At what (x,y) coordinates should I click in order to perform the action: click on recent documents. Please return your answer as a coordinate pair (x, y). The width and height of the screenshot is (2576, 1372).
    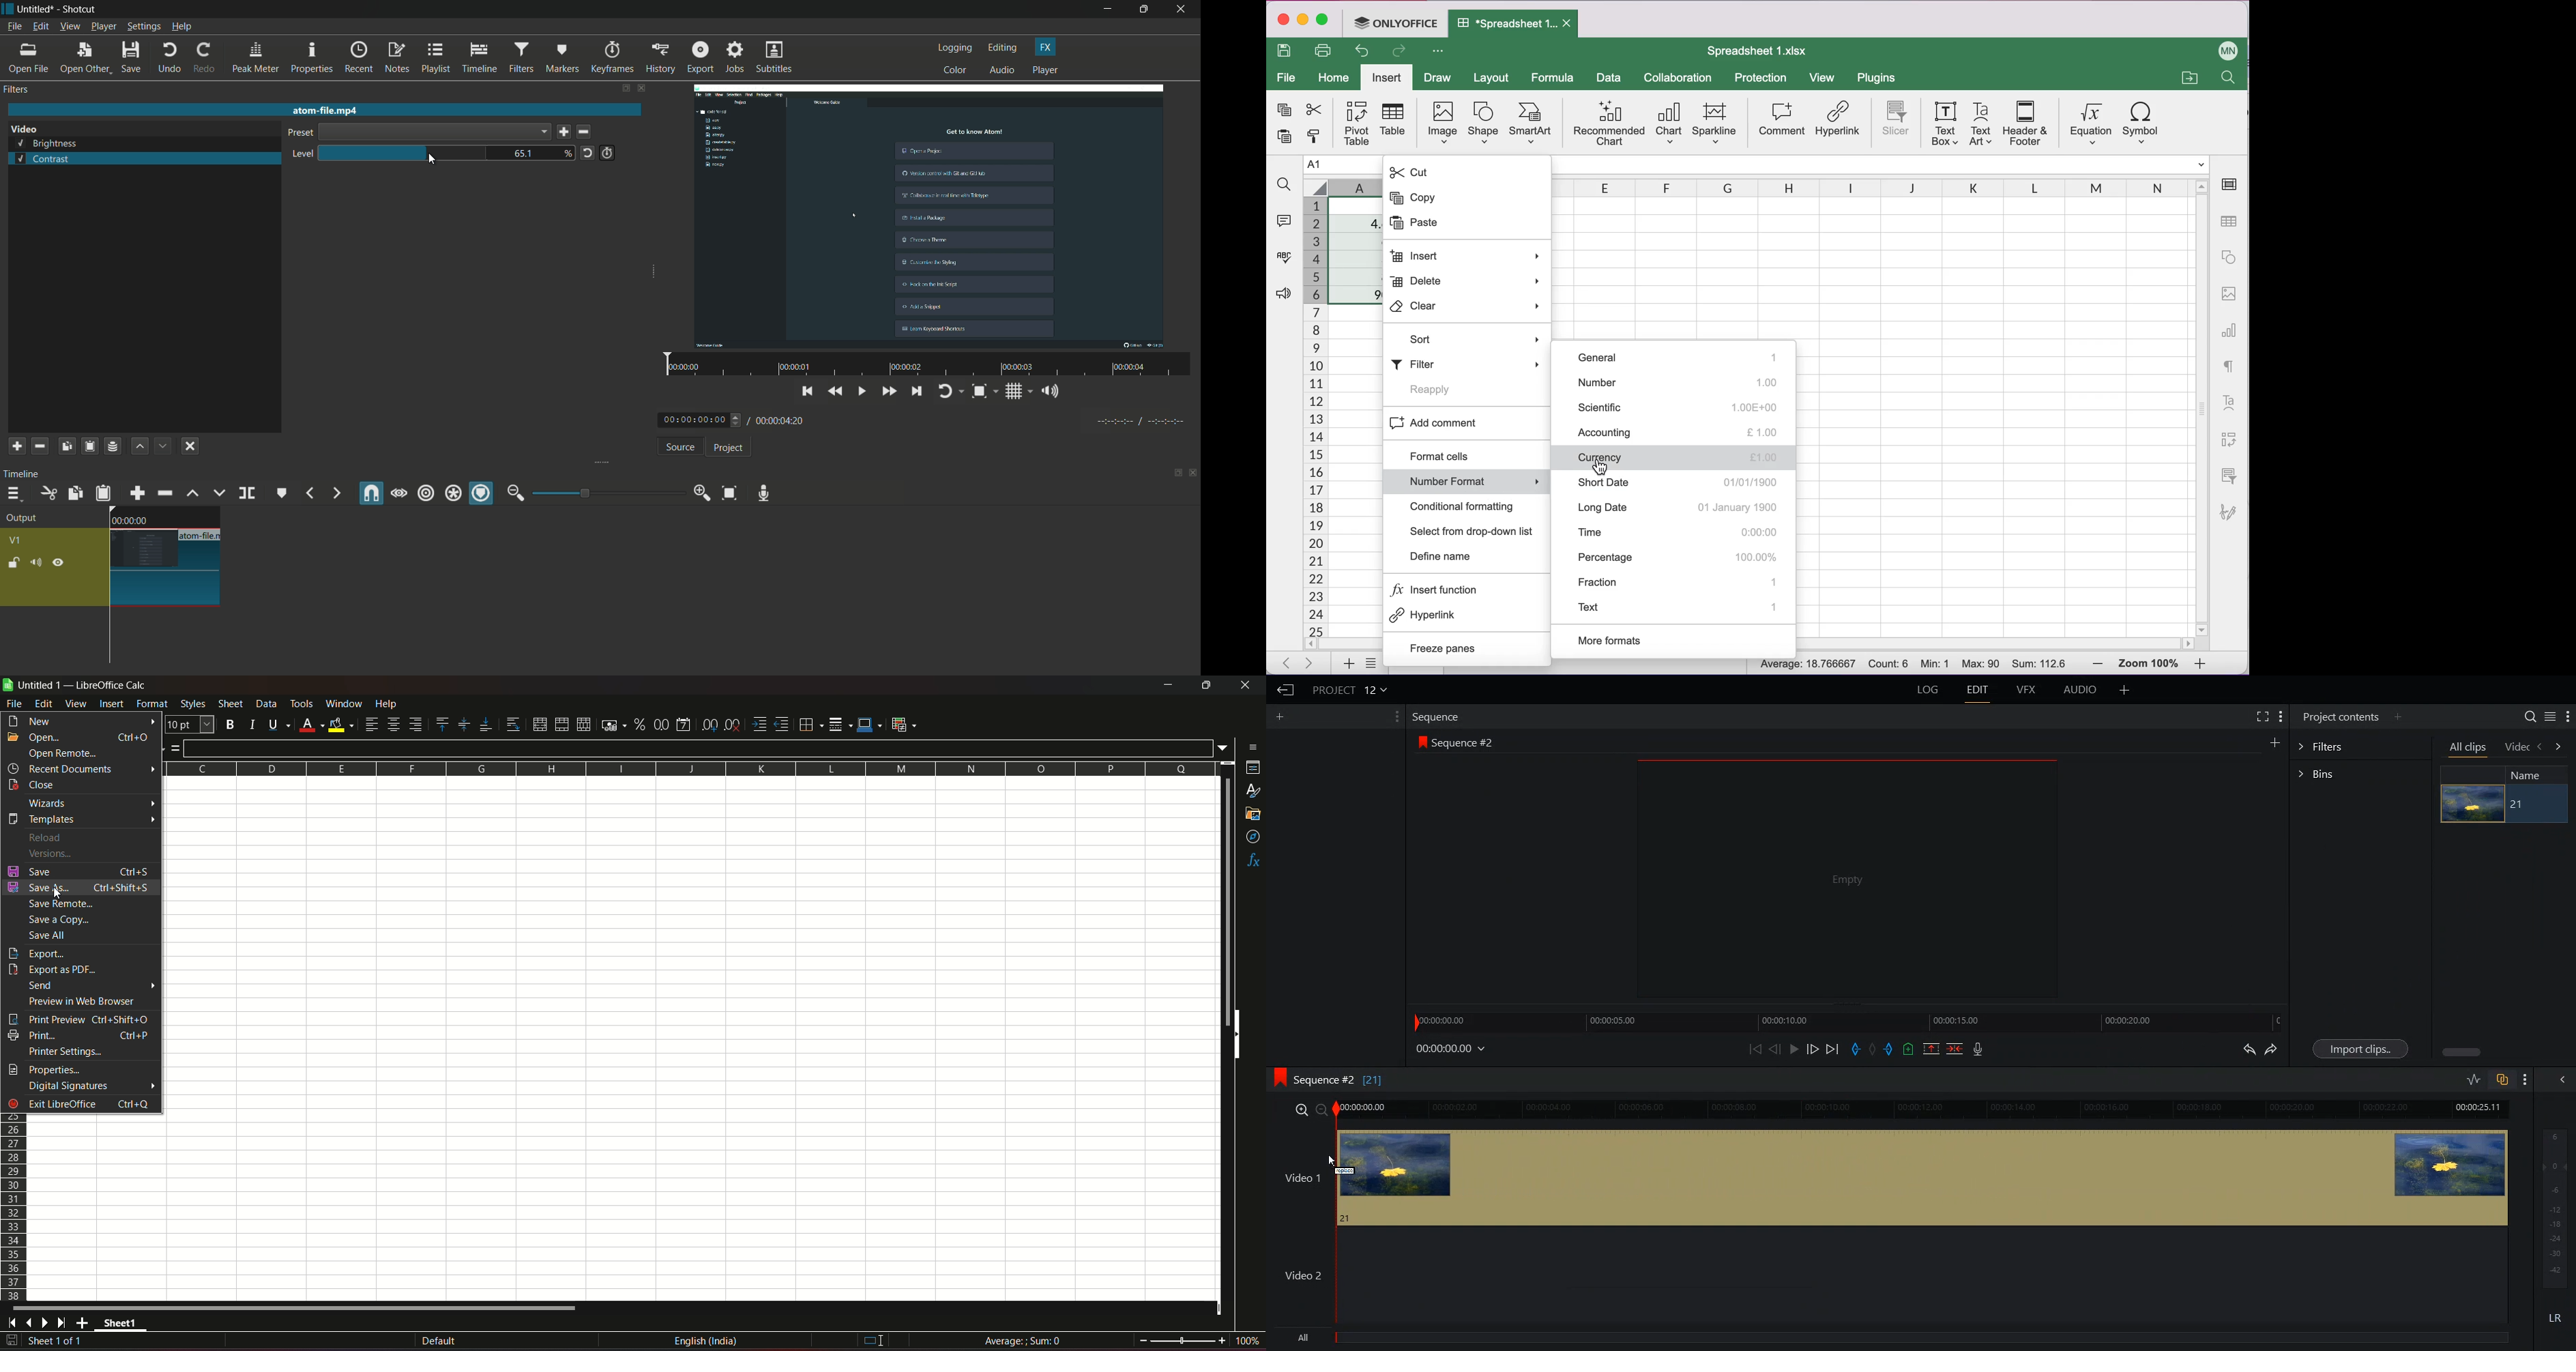
    Looking at the image, I should click on (81, 769).